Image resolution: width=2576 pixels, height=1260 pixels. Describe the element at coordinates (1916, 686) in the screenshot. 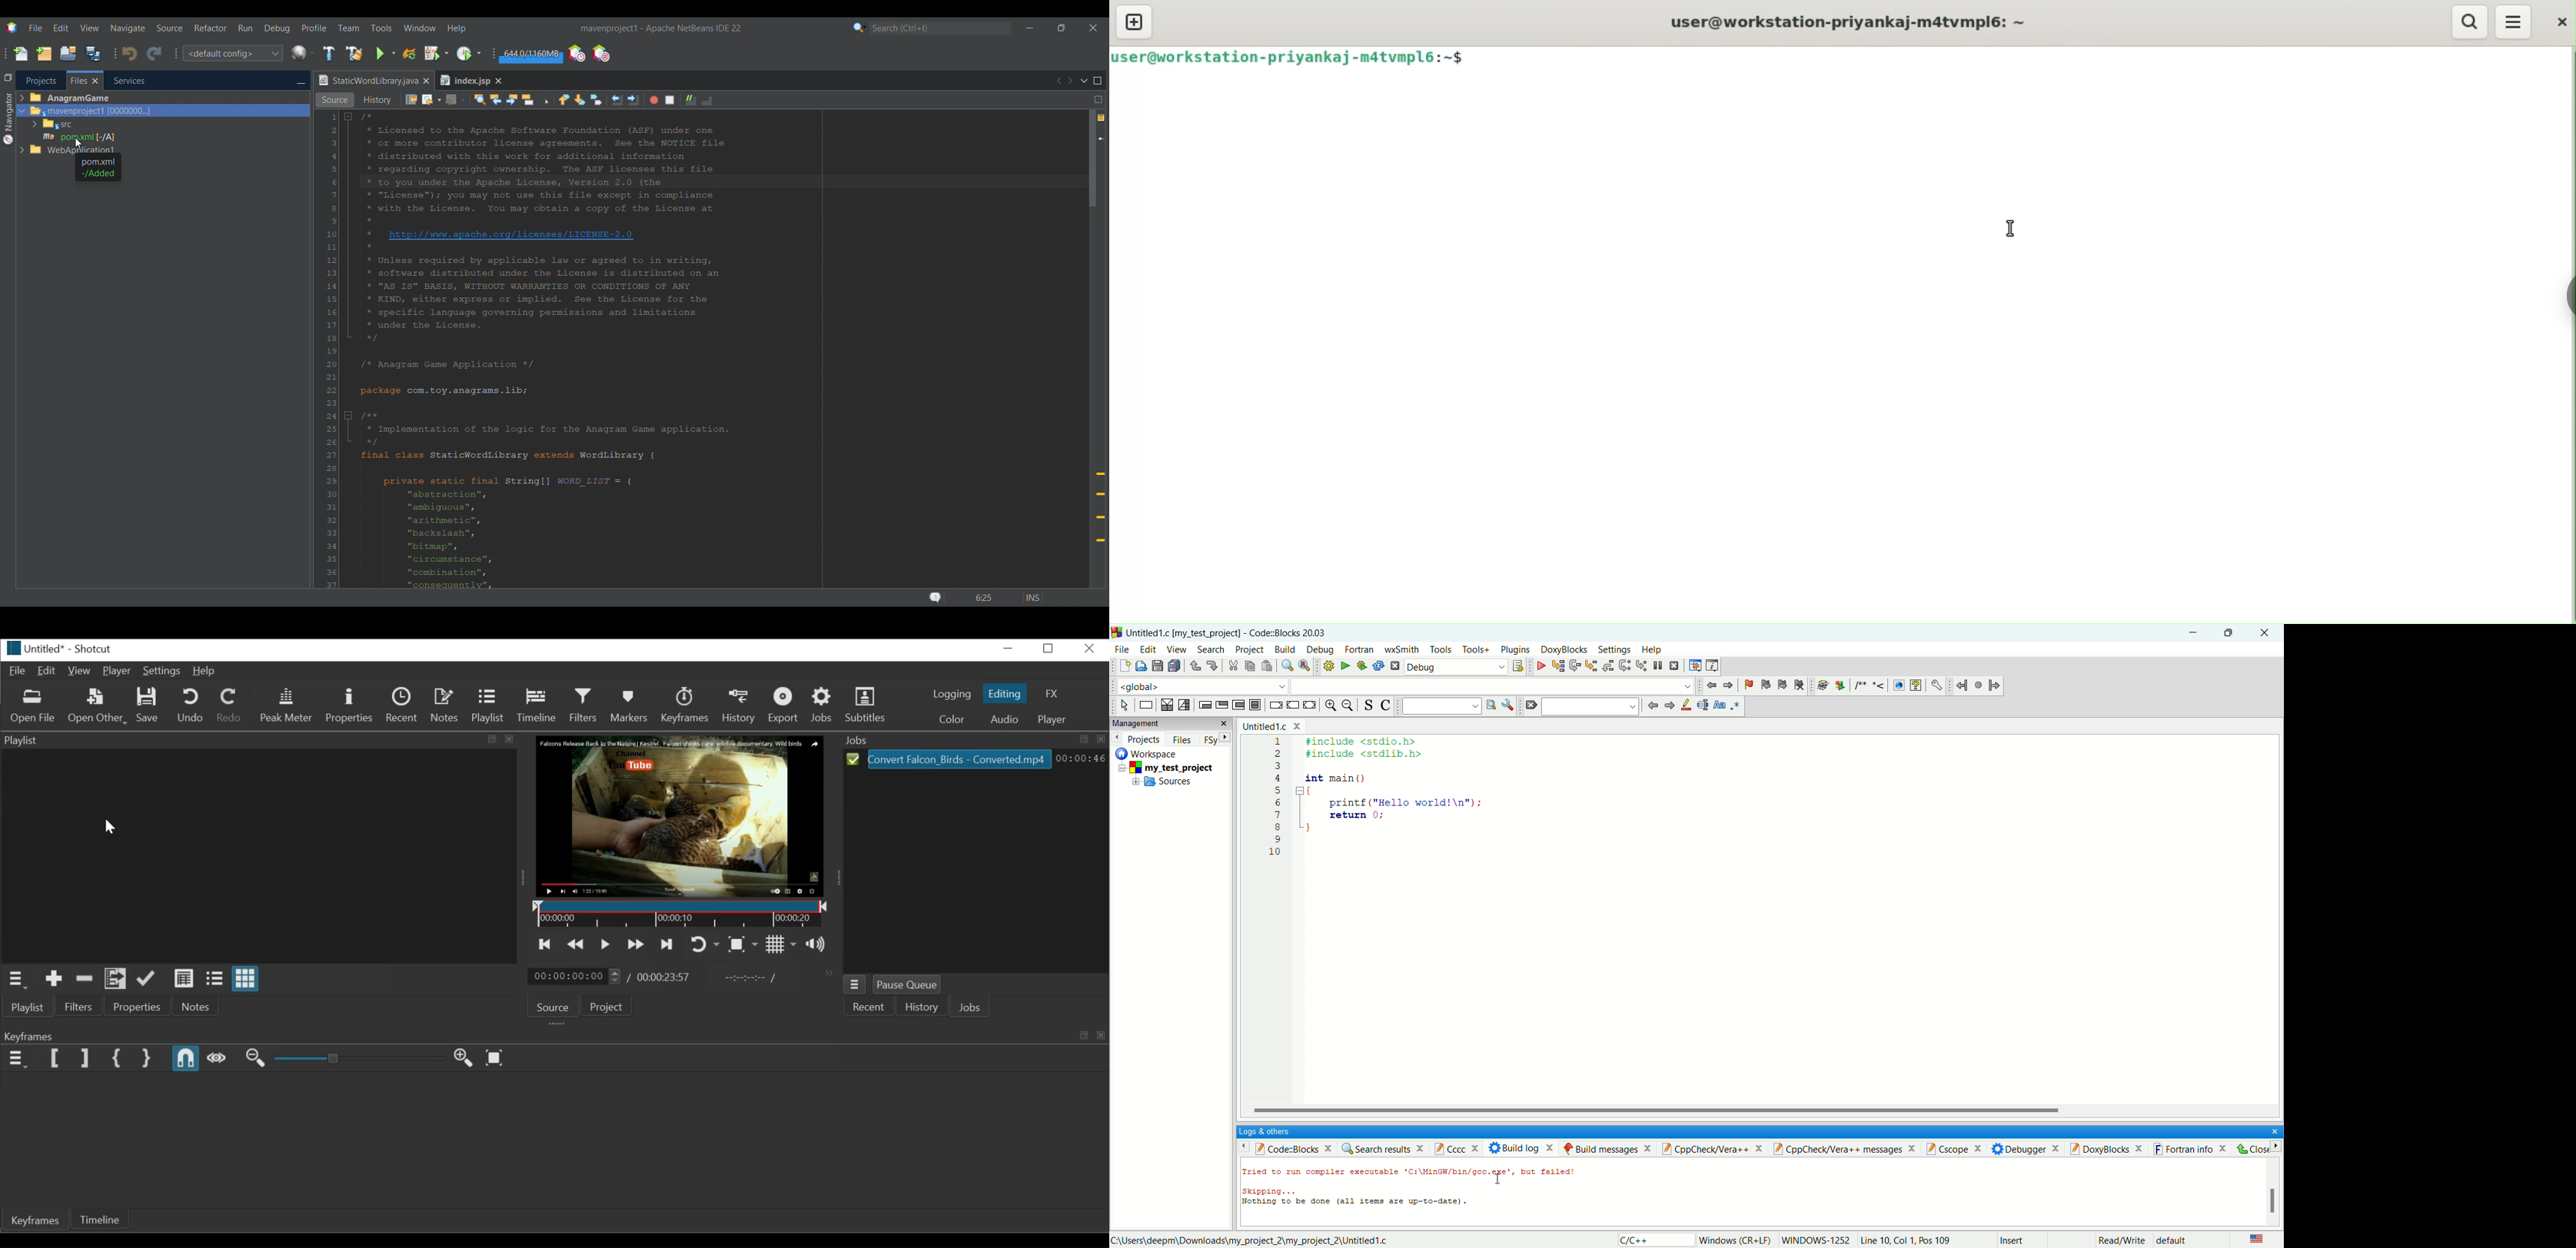

I see `CHM` at that location.